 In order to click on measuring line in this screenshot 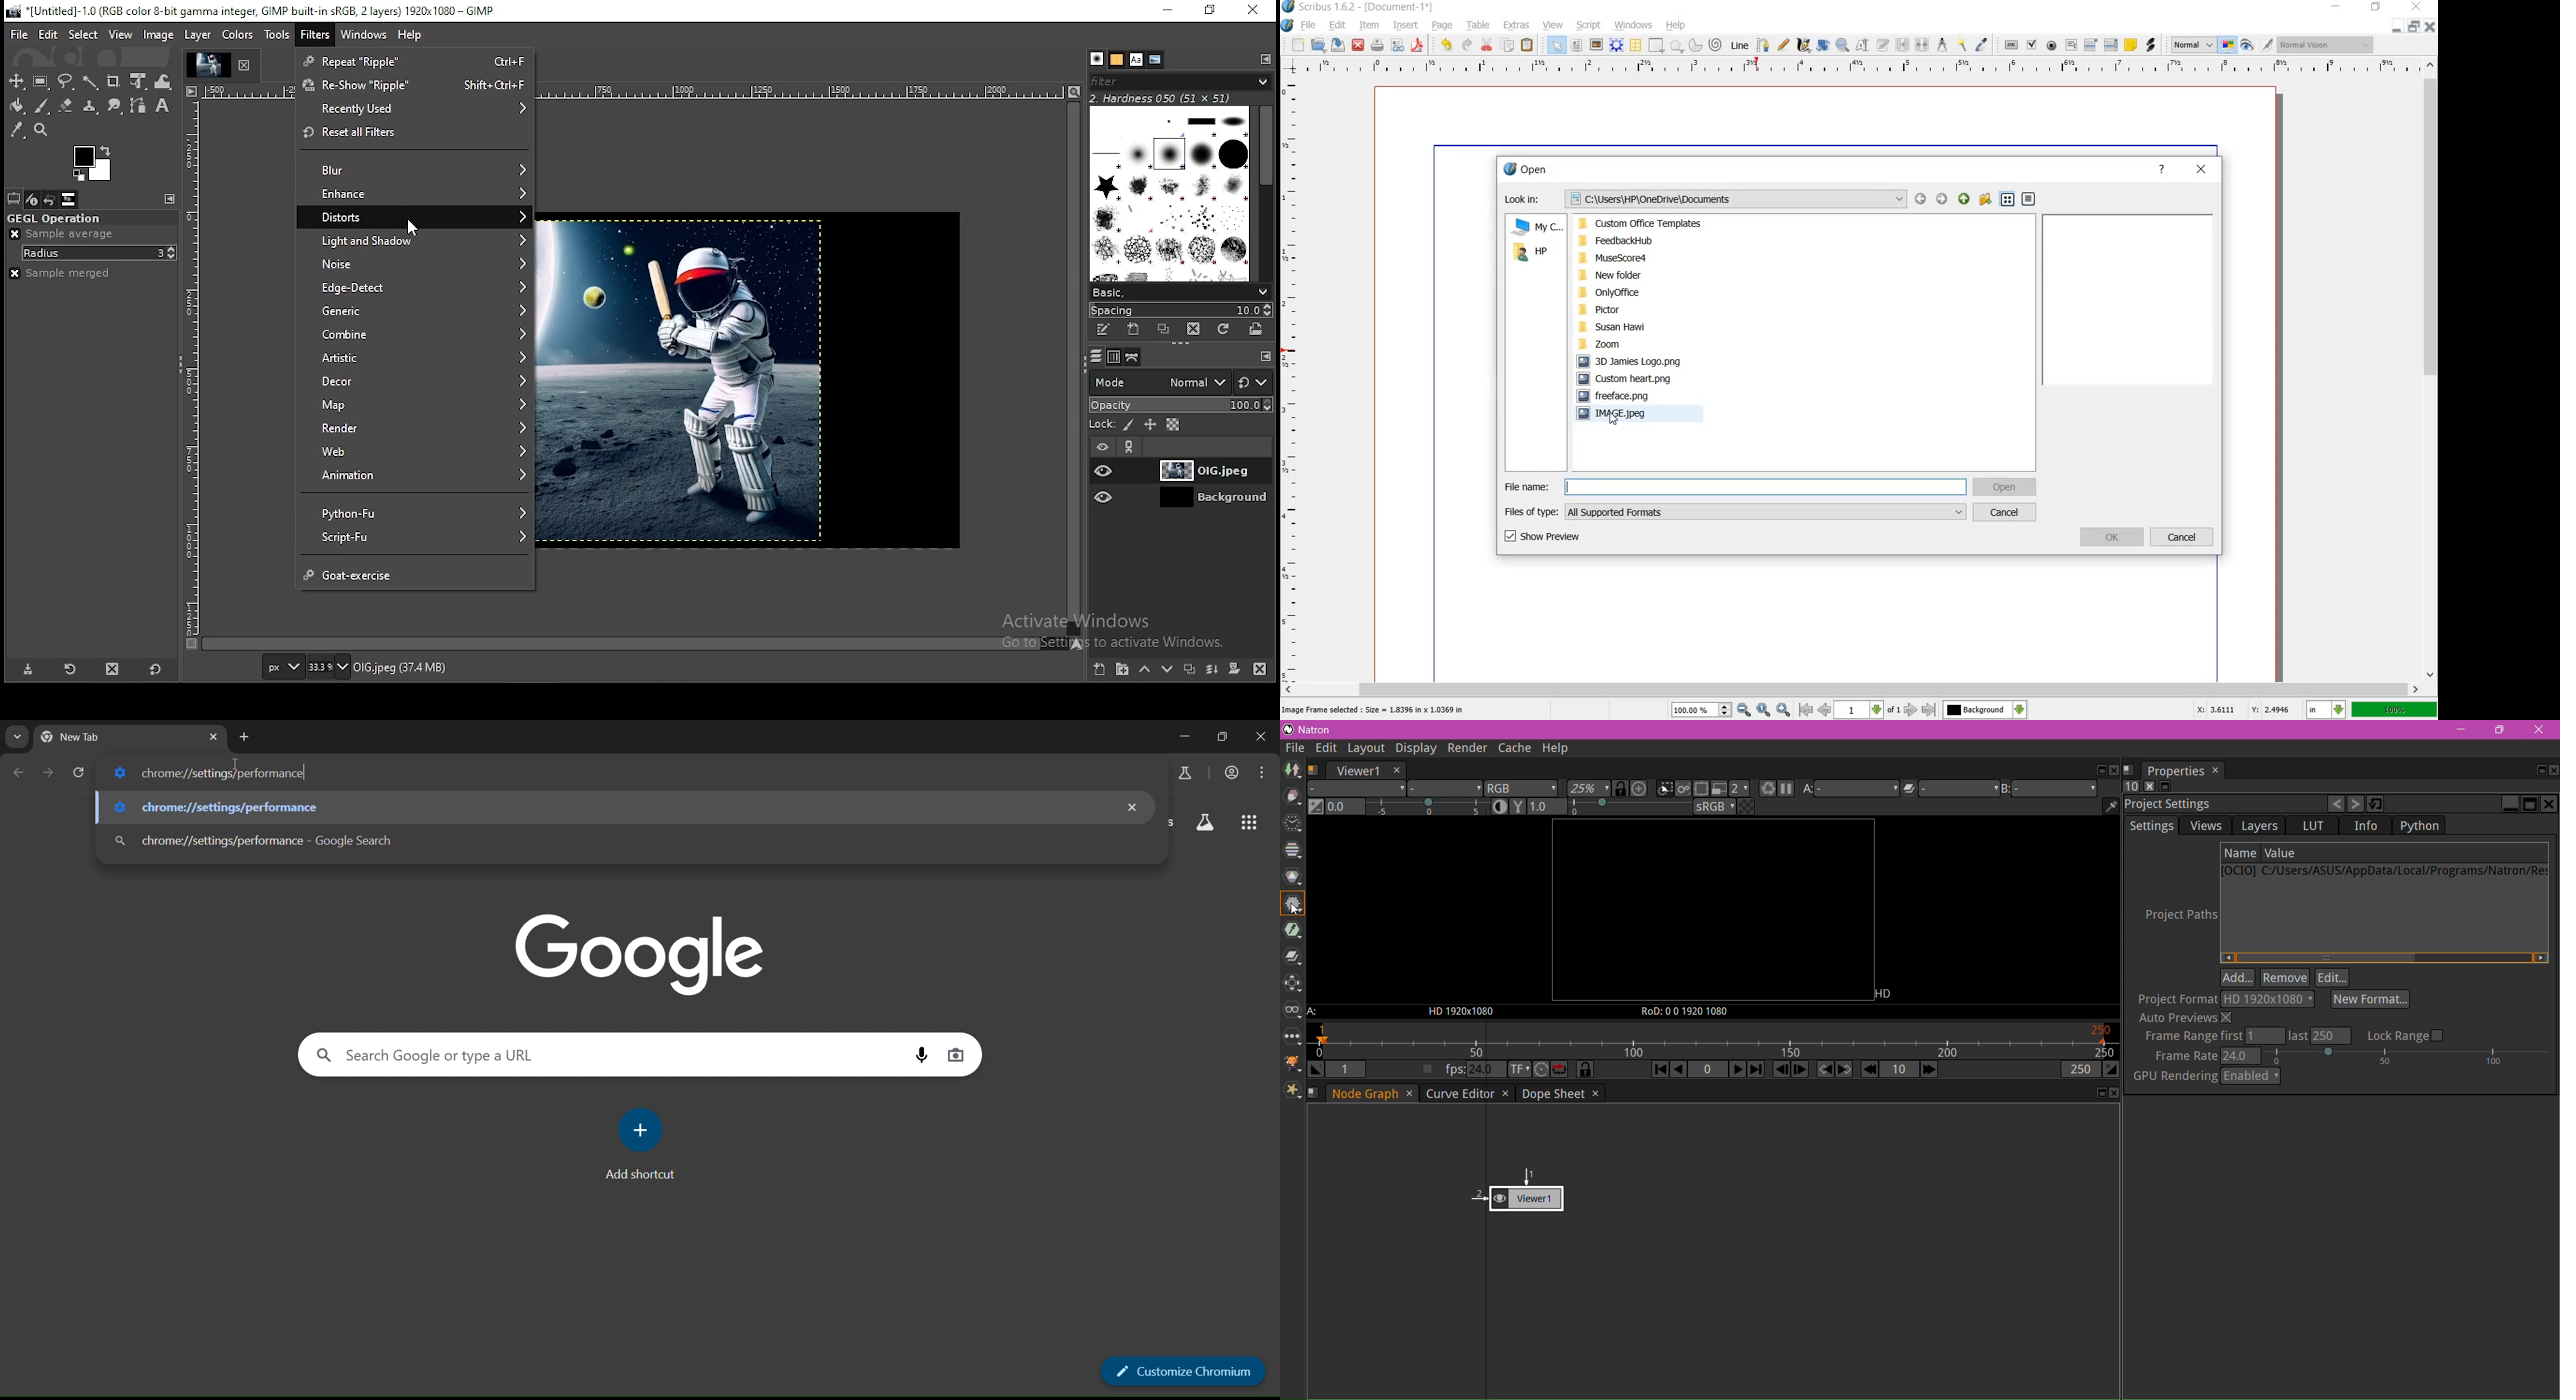, I will do `click(242, 93)`.